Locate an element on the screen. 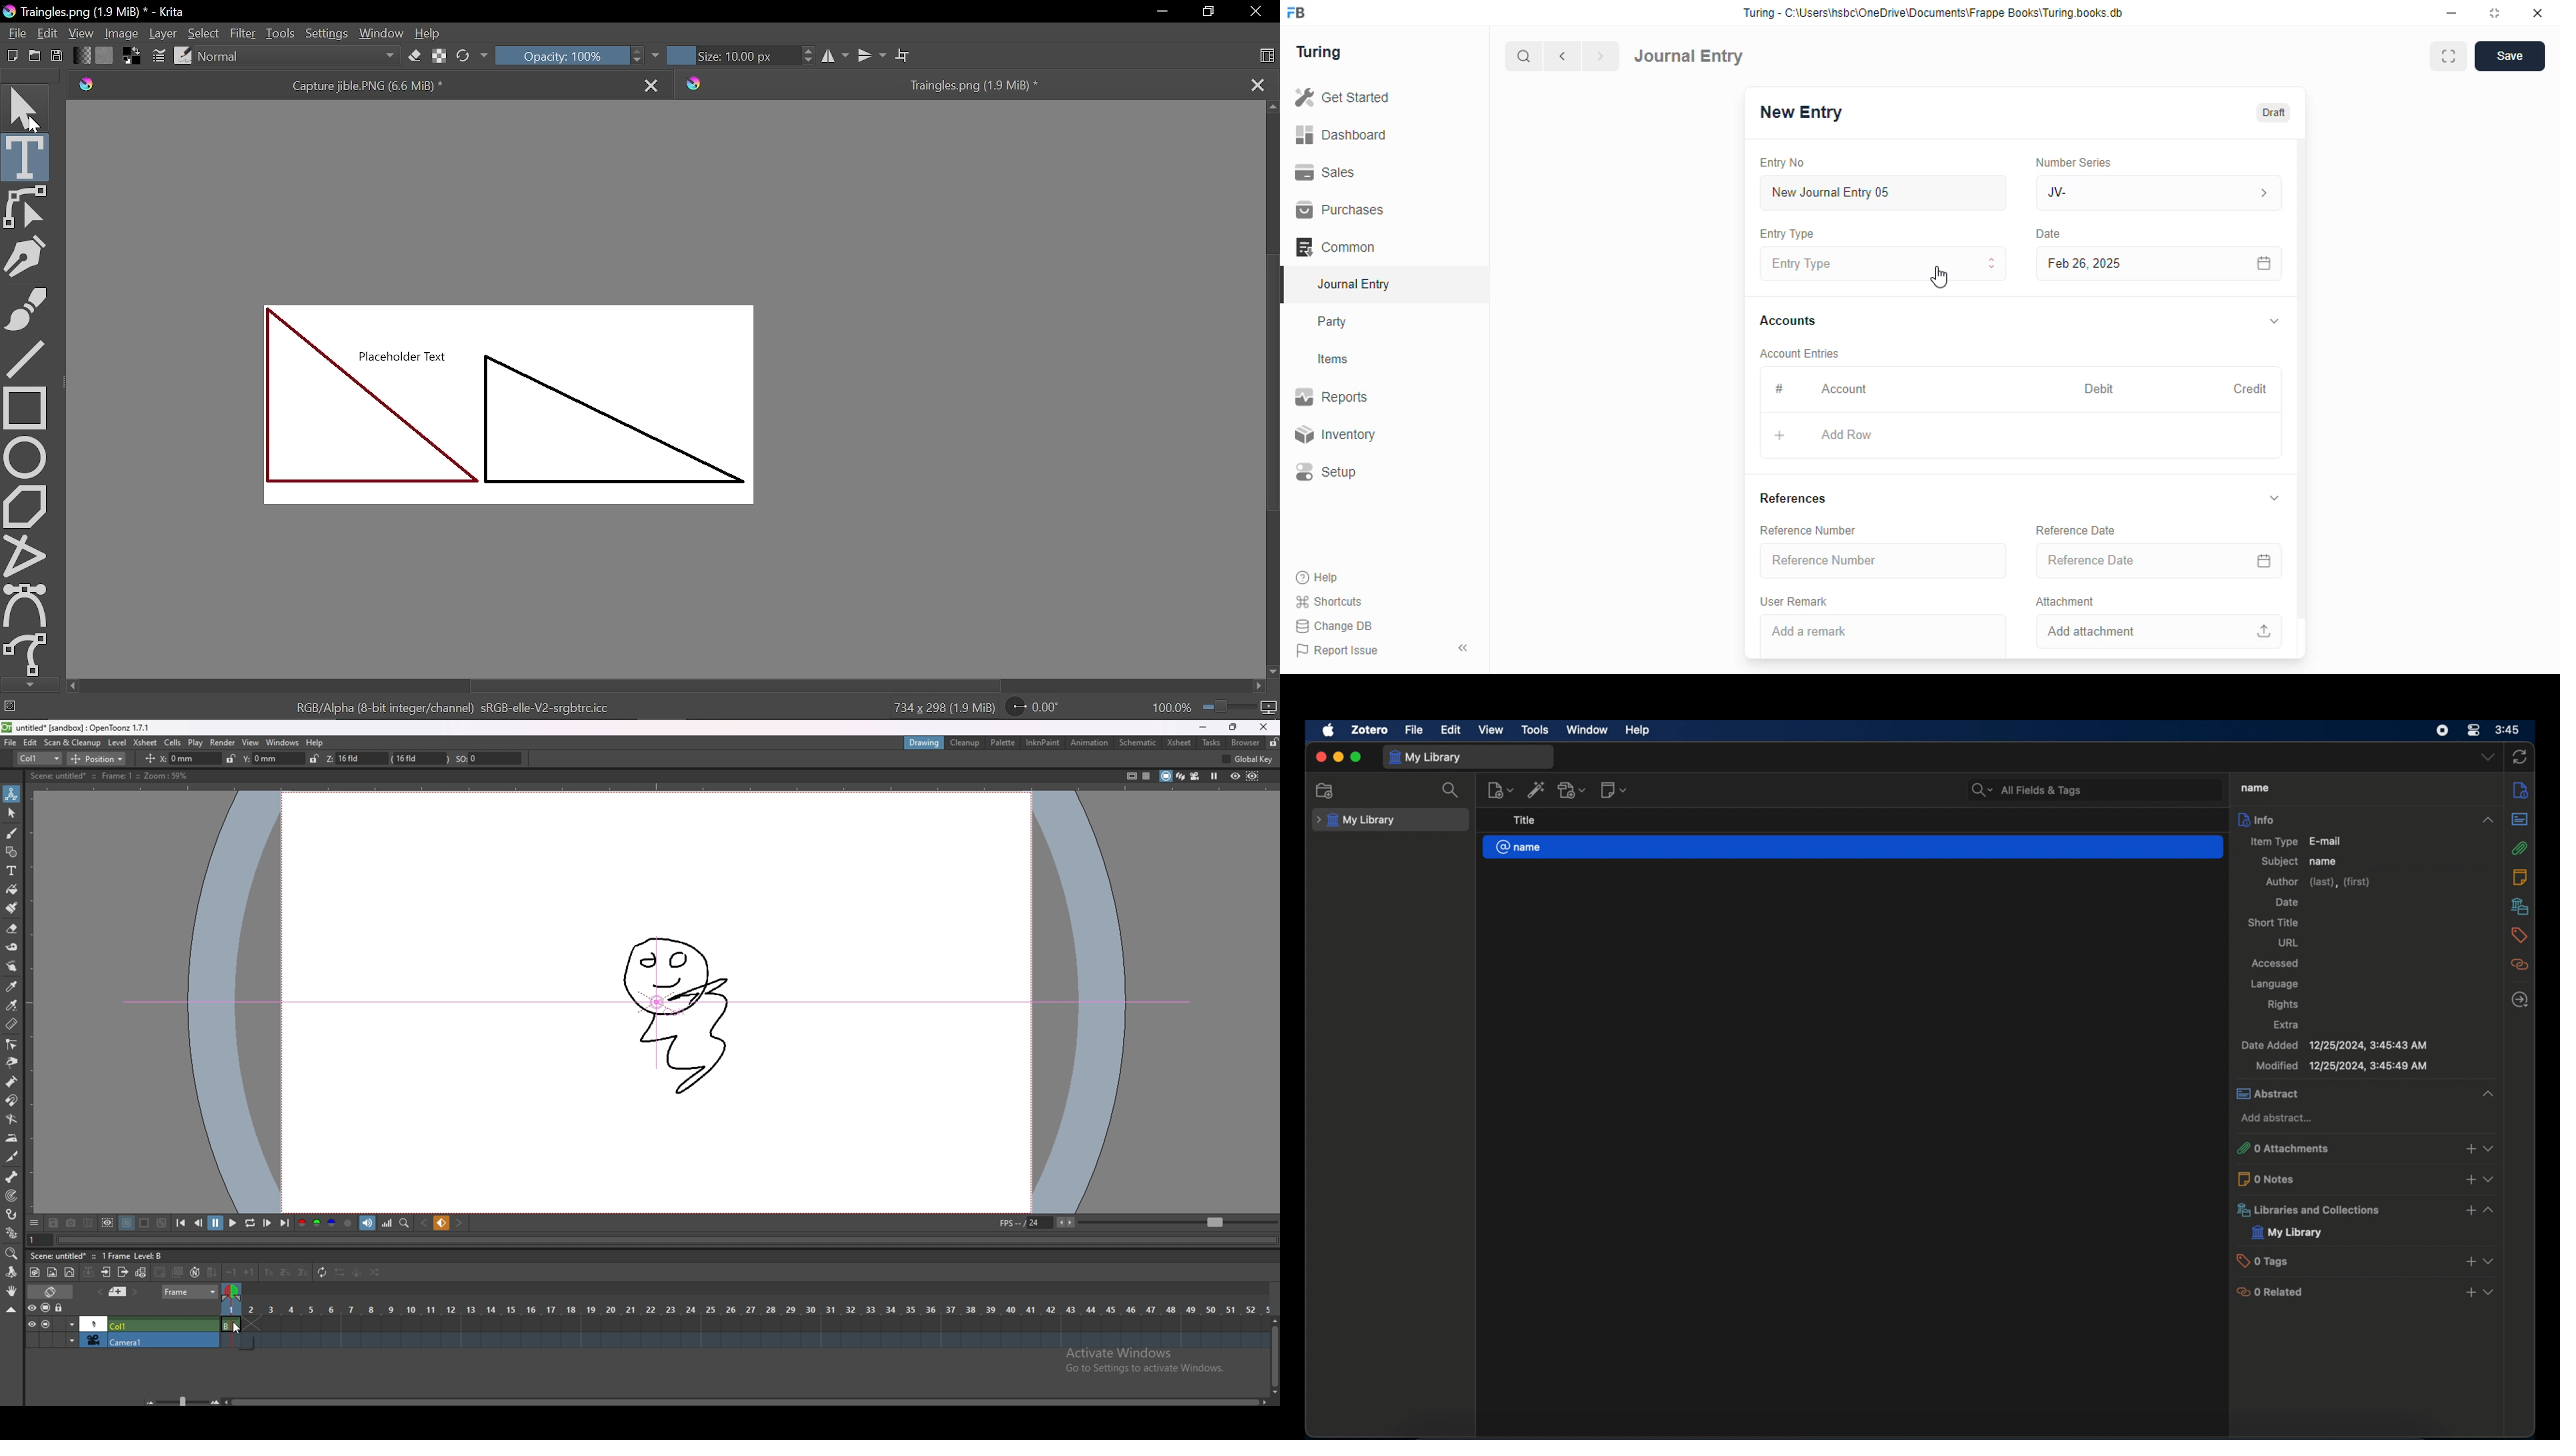 The width and height of the screenshot is (2576, 1456). finger is located at coordinates (13, 967).